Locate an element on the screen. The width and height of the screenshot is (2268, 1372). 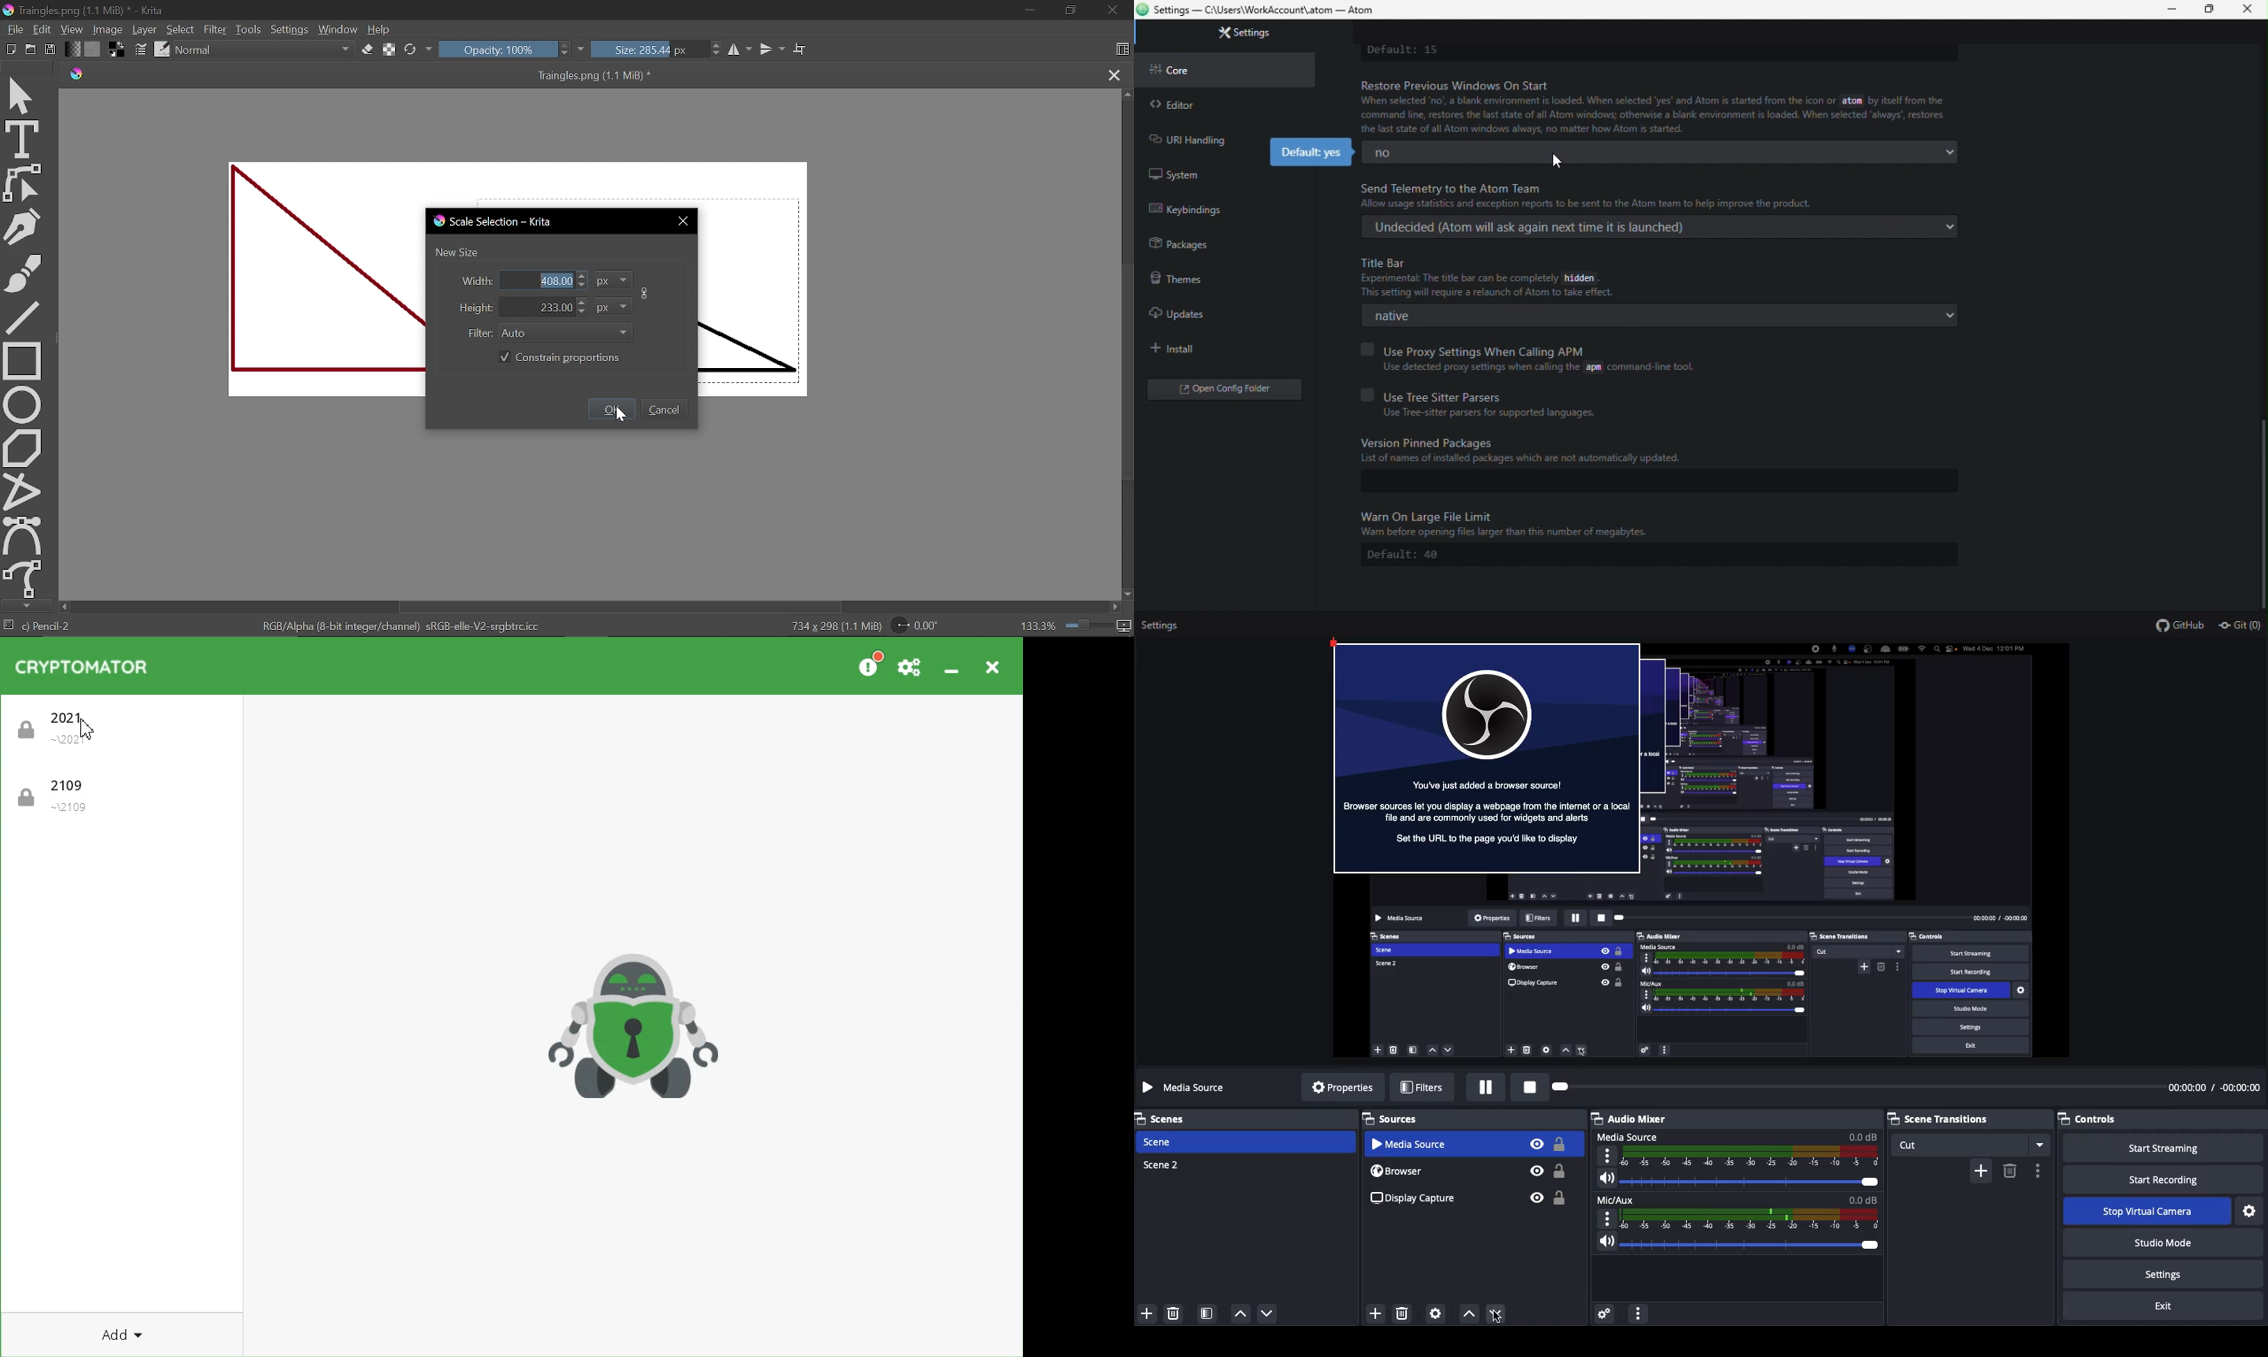
Text tool is located at coordinates (23, 139).